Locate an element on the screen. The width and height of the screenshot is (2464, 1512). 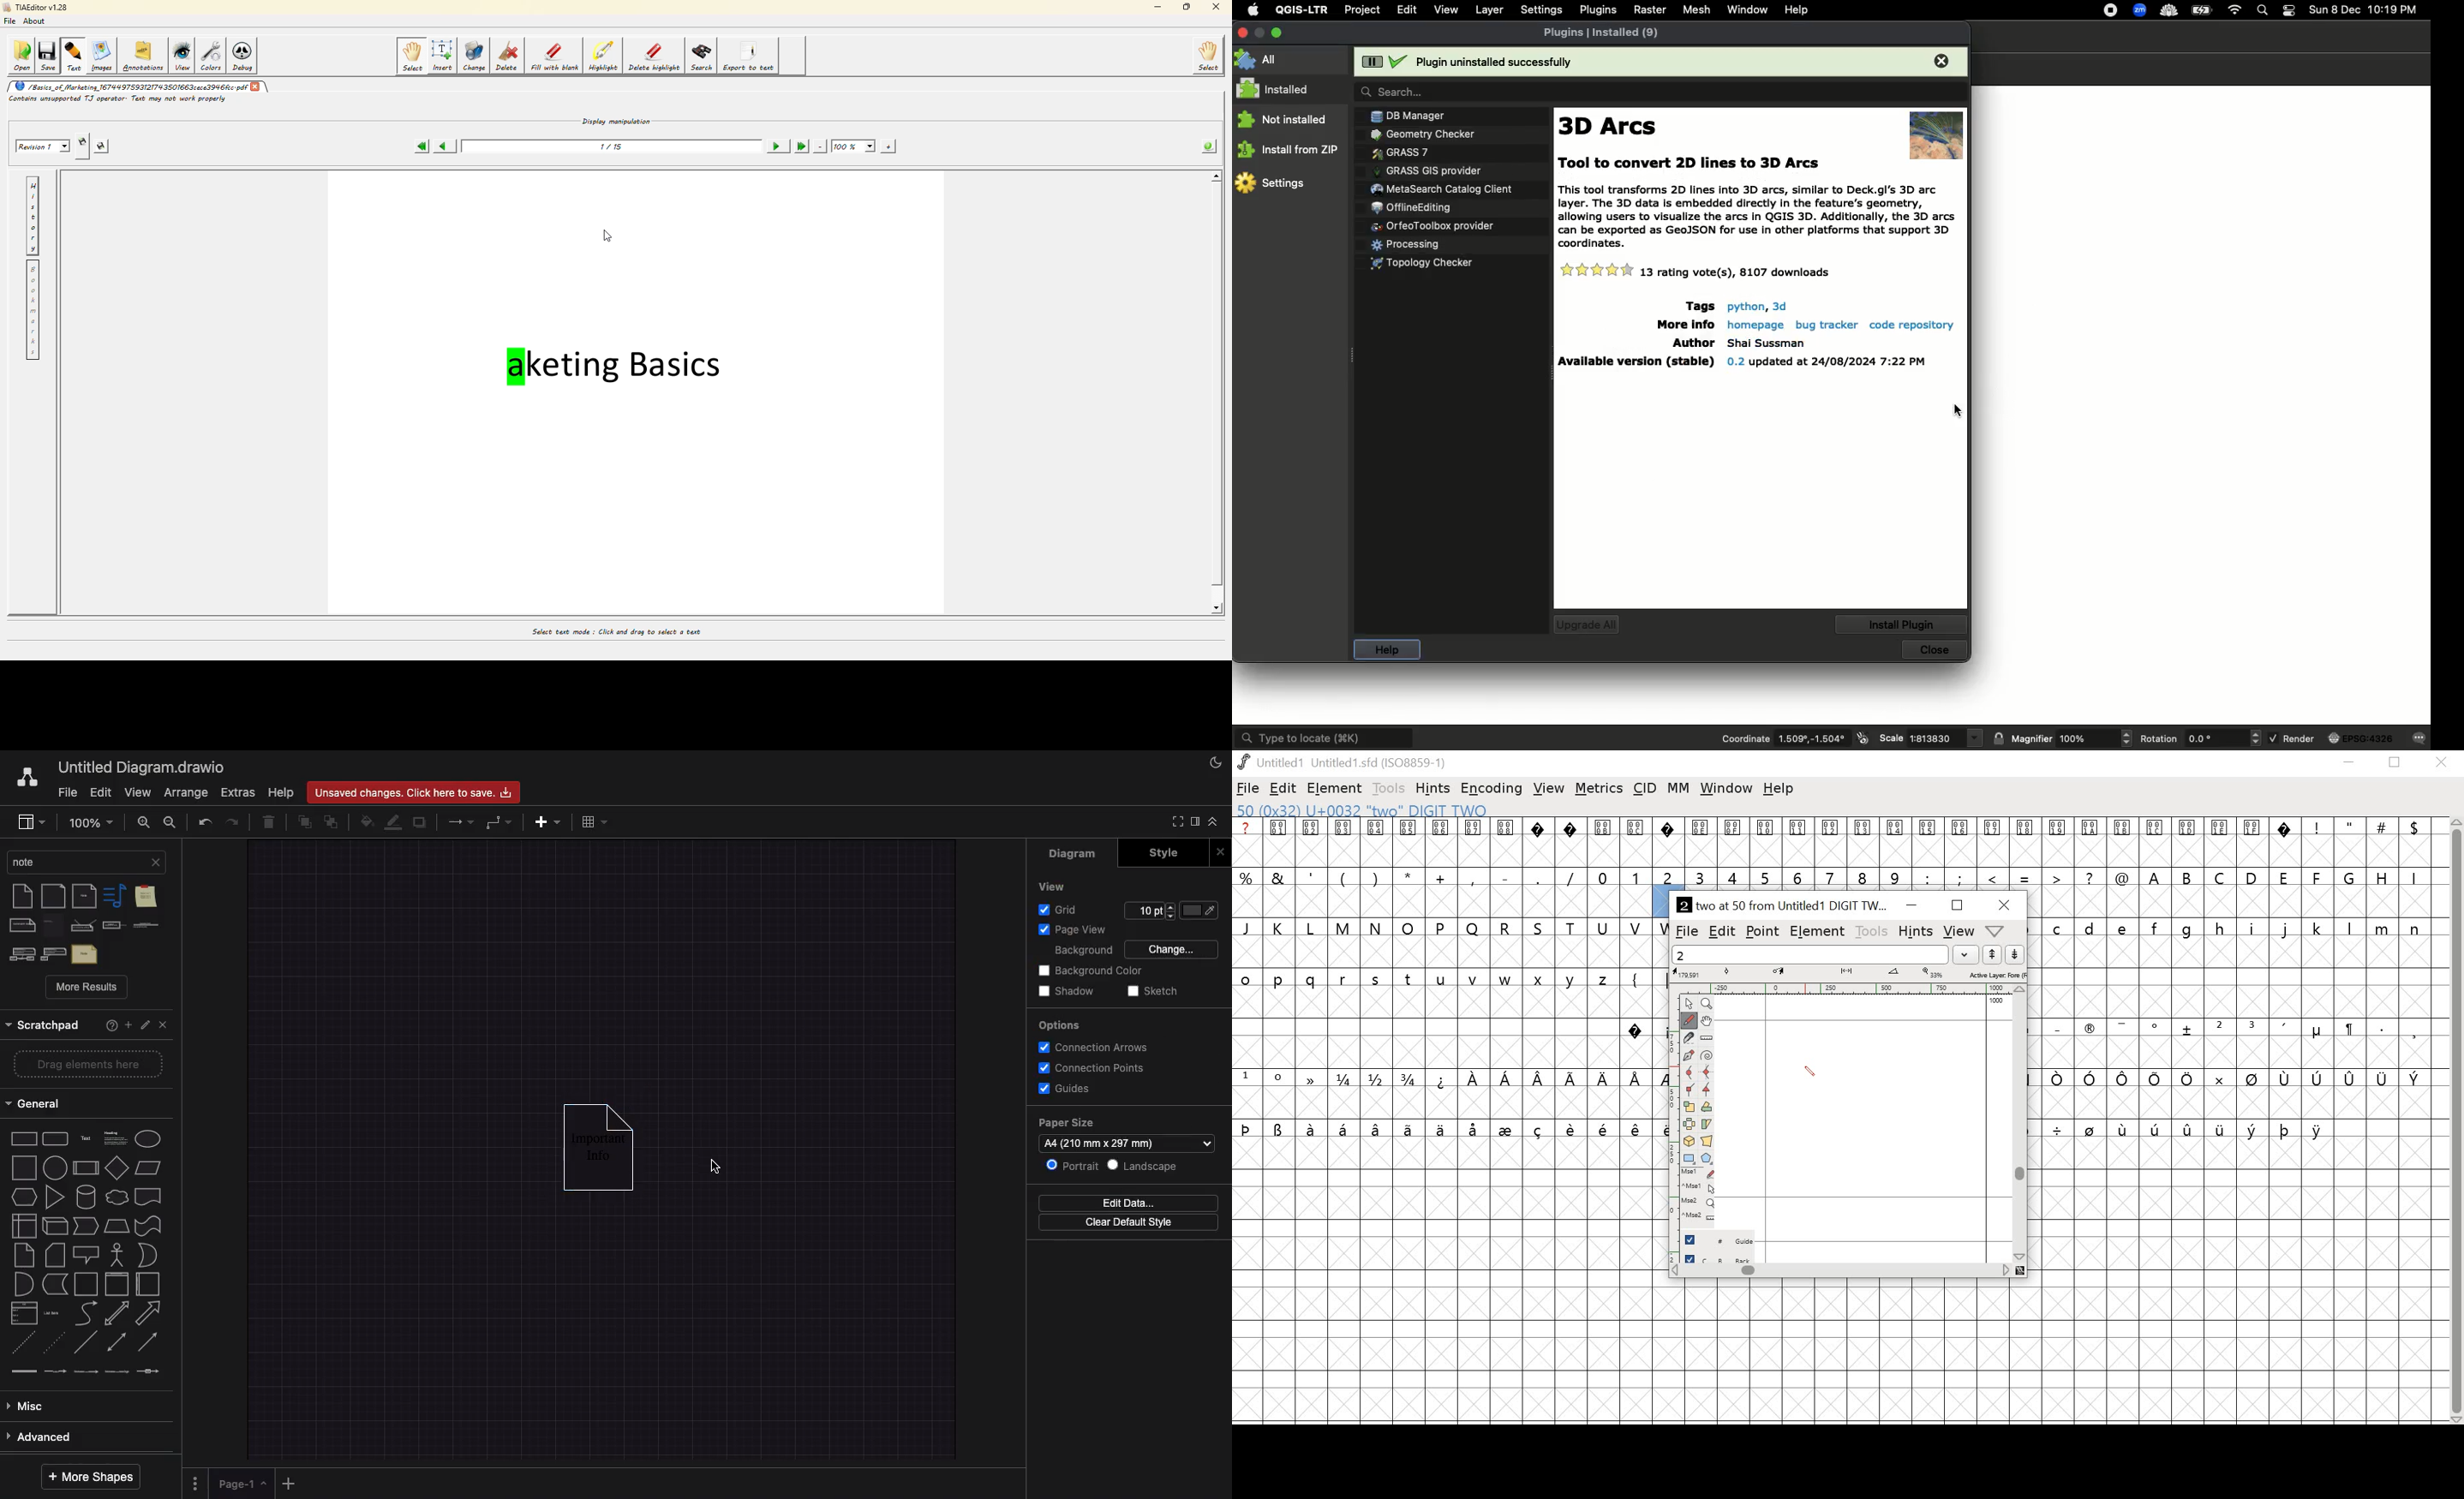
view is located at coordinates (1551, 787).